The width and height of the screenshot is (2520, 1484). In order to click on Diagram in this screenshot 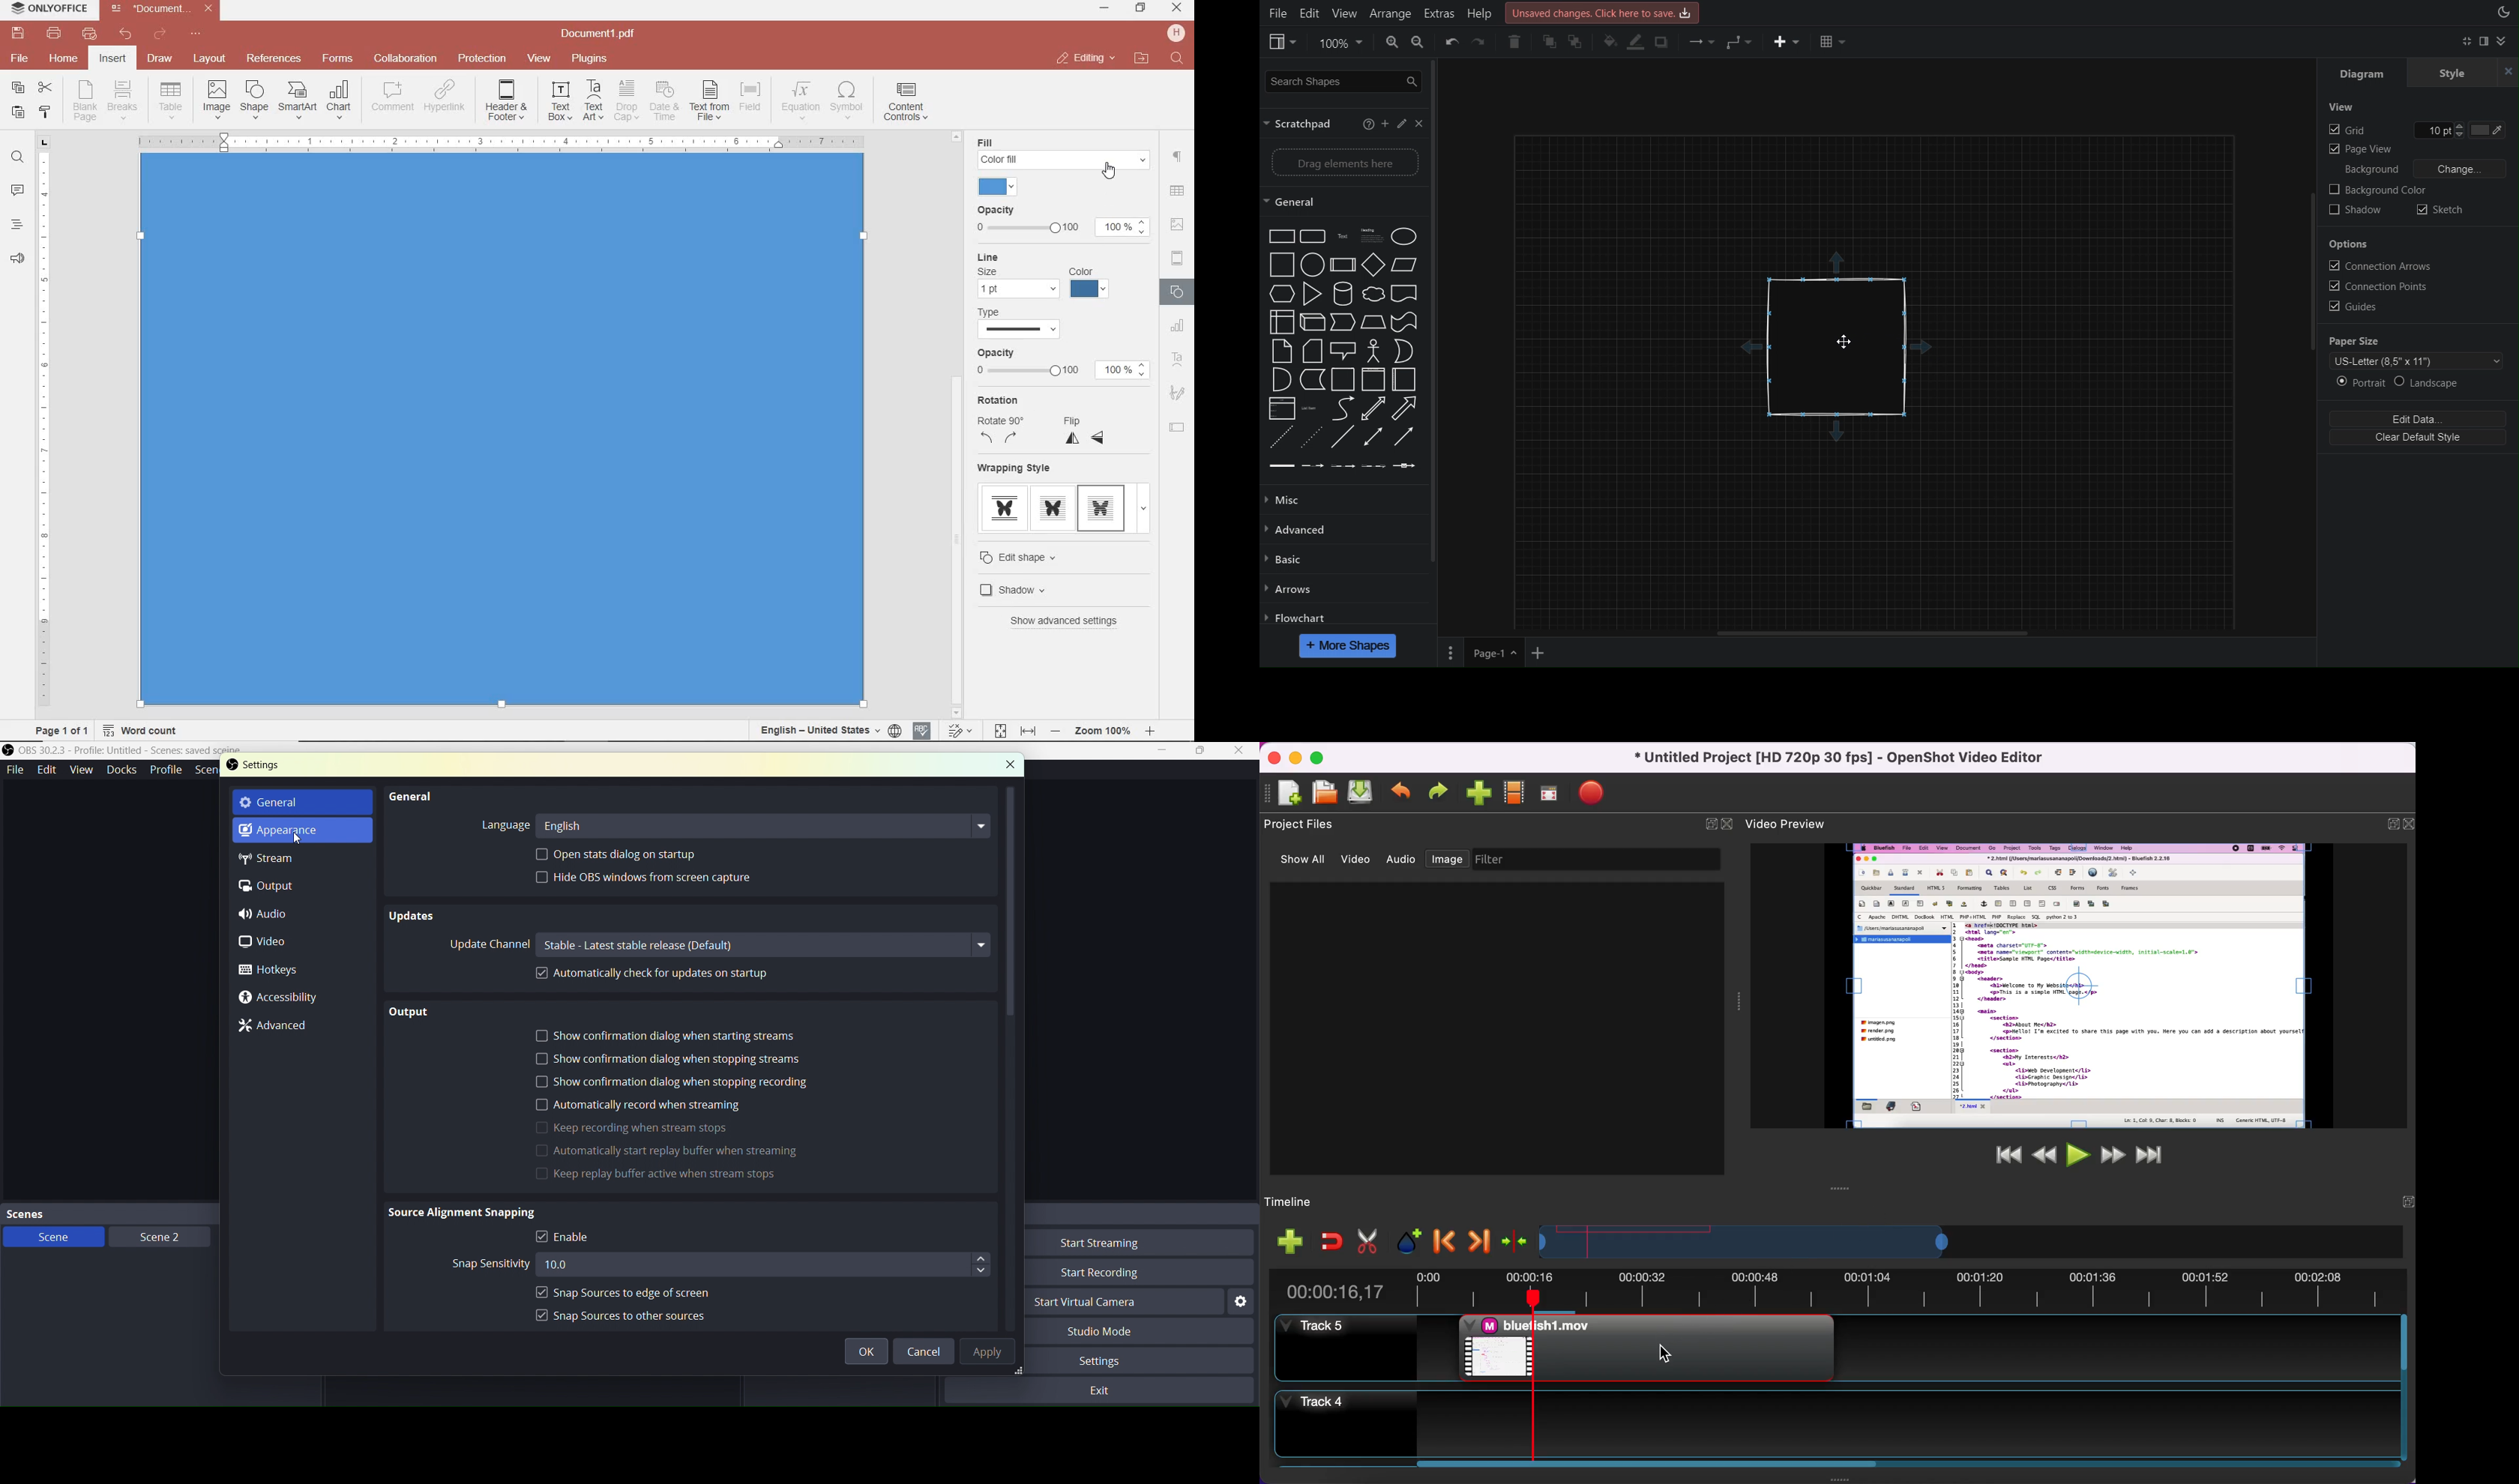, I will do `click(2362, 75)`.